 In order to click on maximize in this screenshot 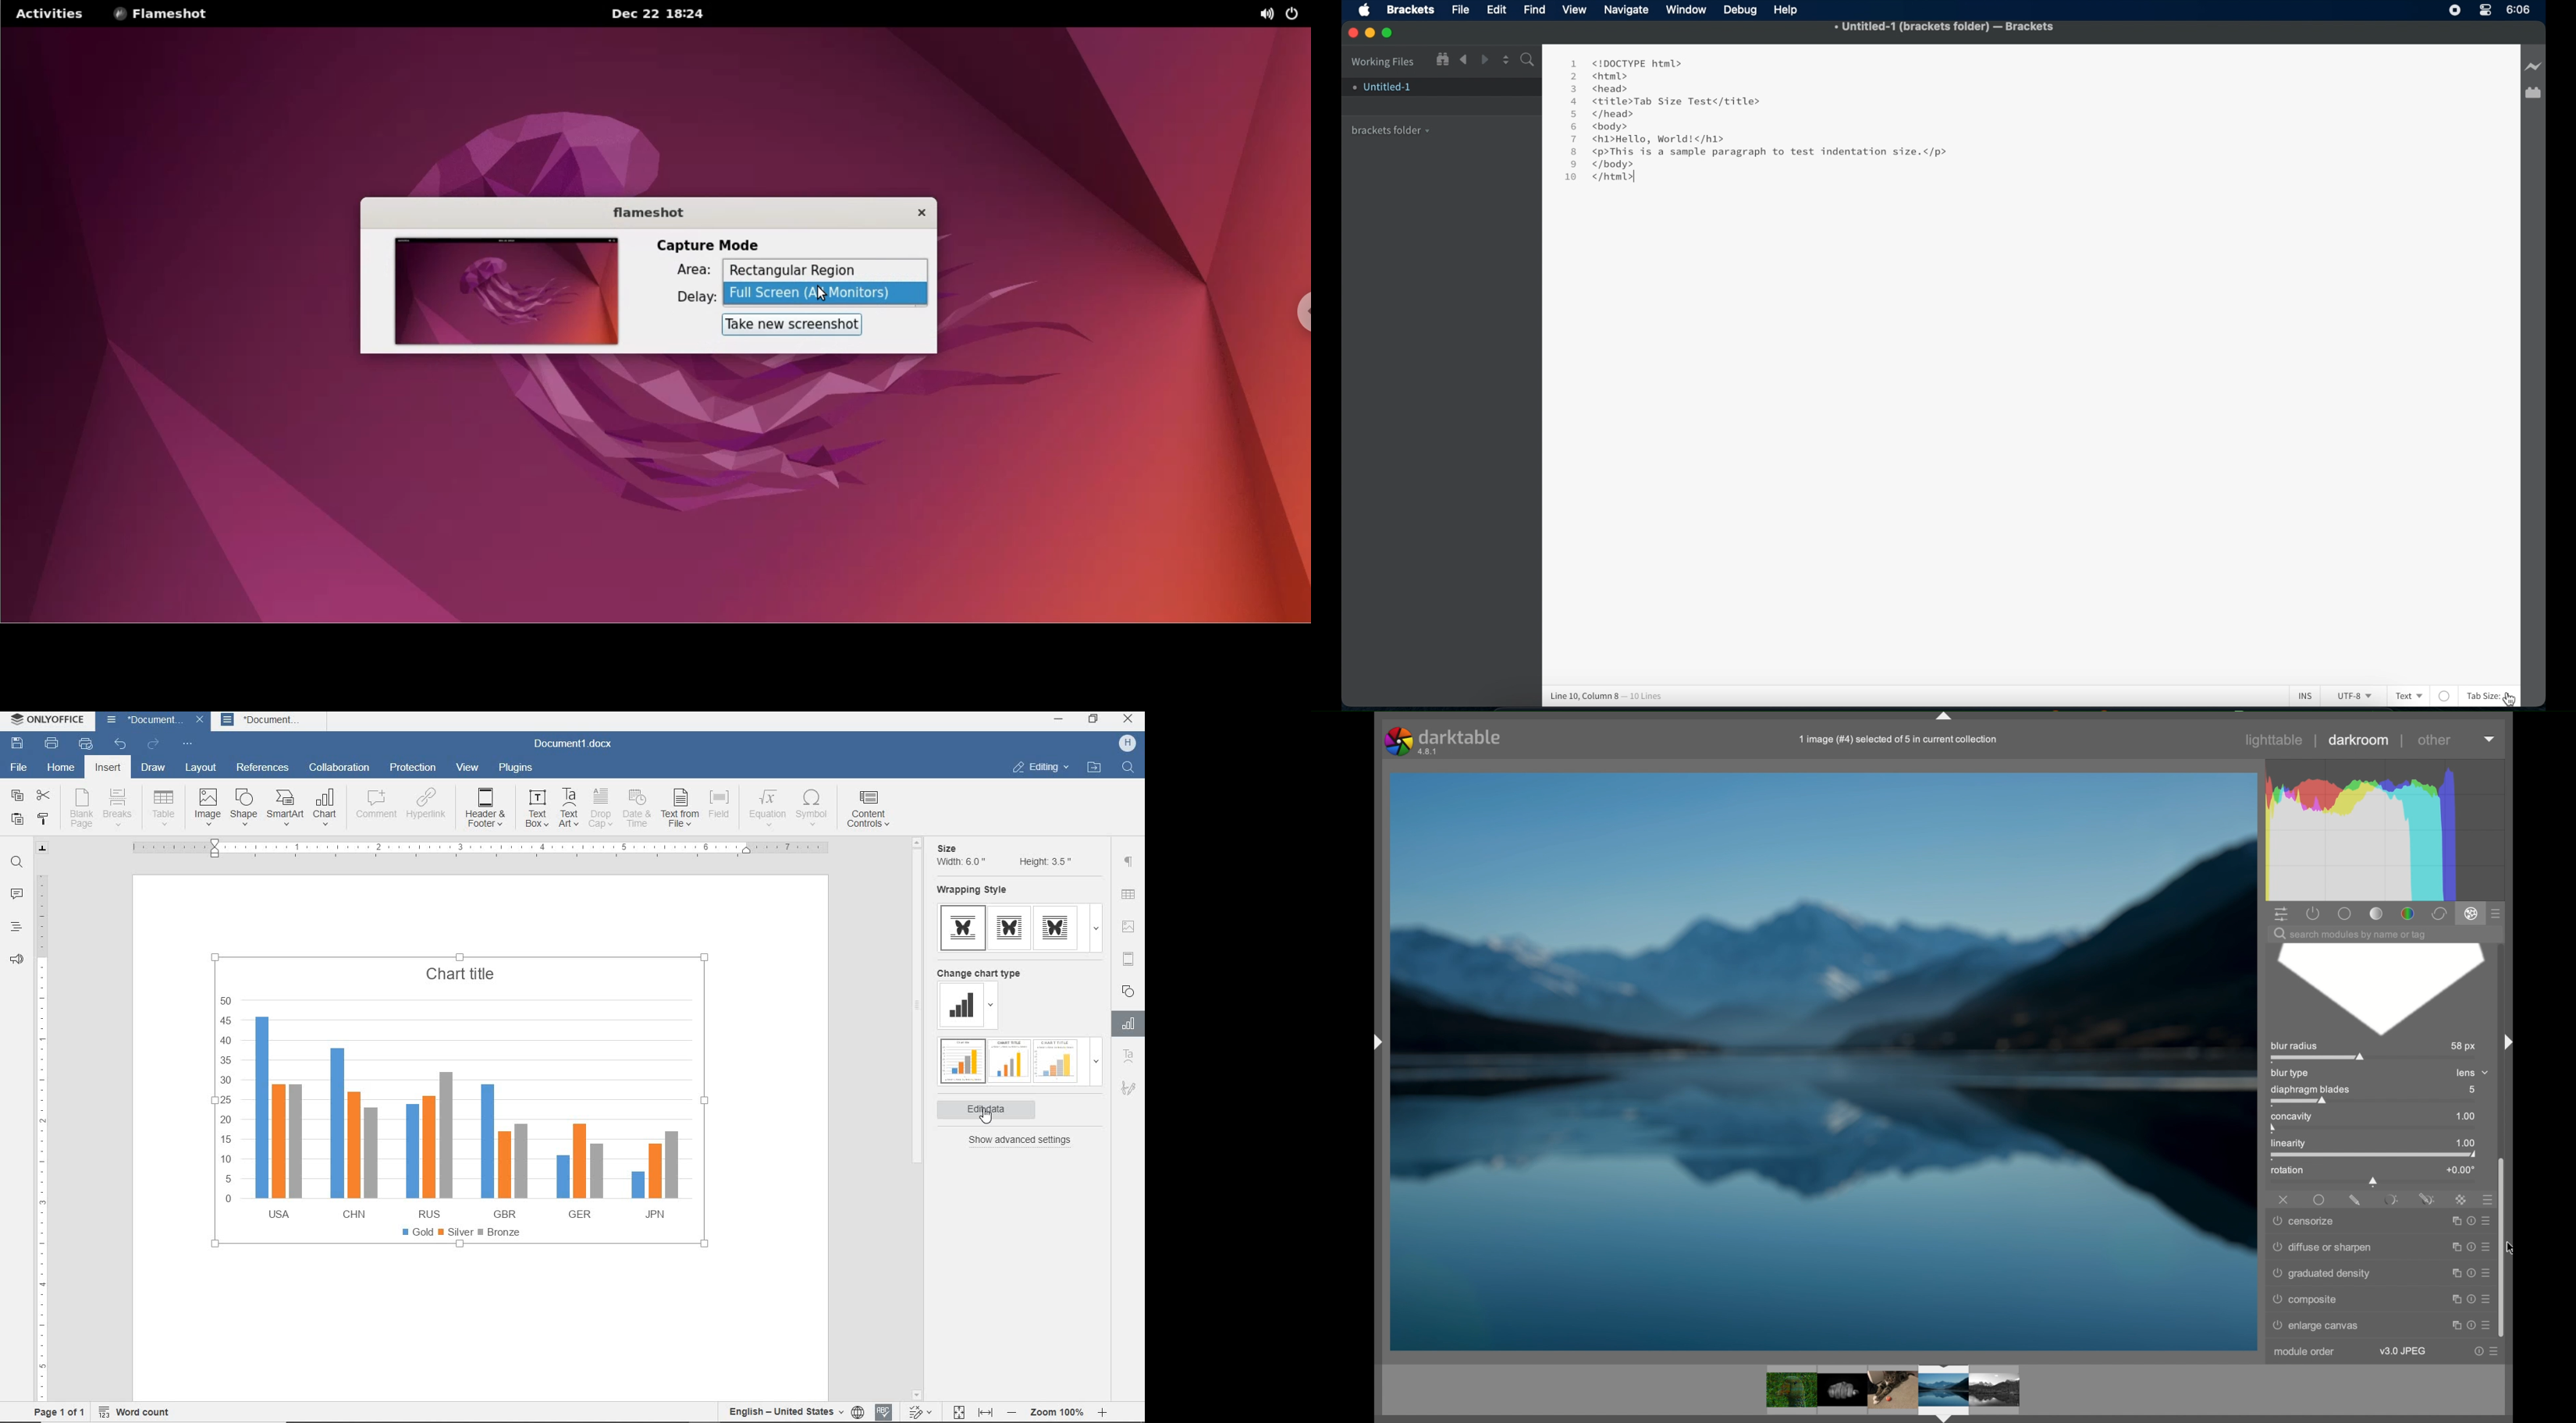, I will do `click(2454, 1219)`.